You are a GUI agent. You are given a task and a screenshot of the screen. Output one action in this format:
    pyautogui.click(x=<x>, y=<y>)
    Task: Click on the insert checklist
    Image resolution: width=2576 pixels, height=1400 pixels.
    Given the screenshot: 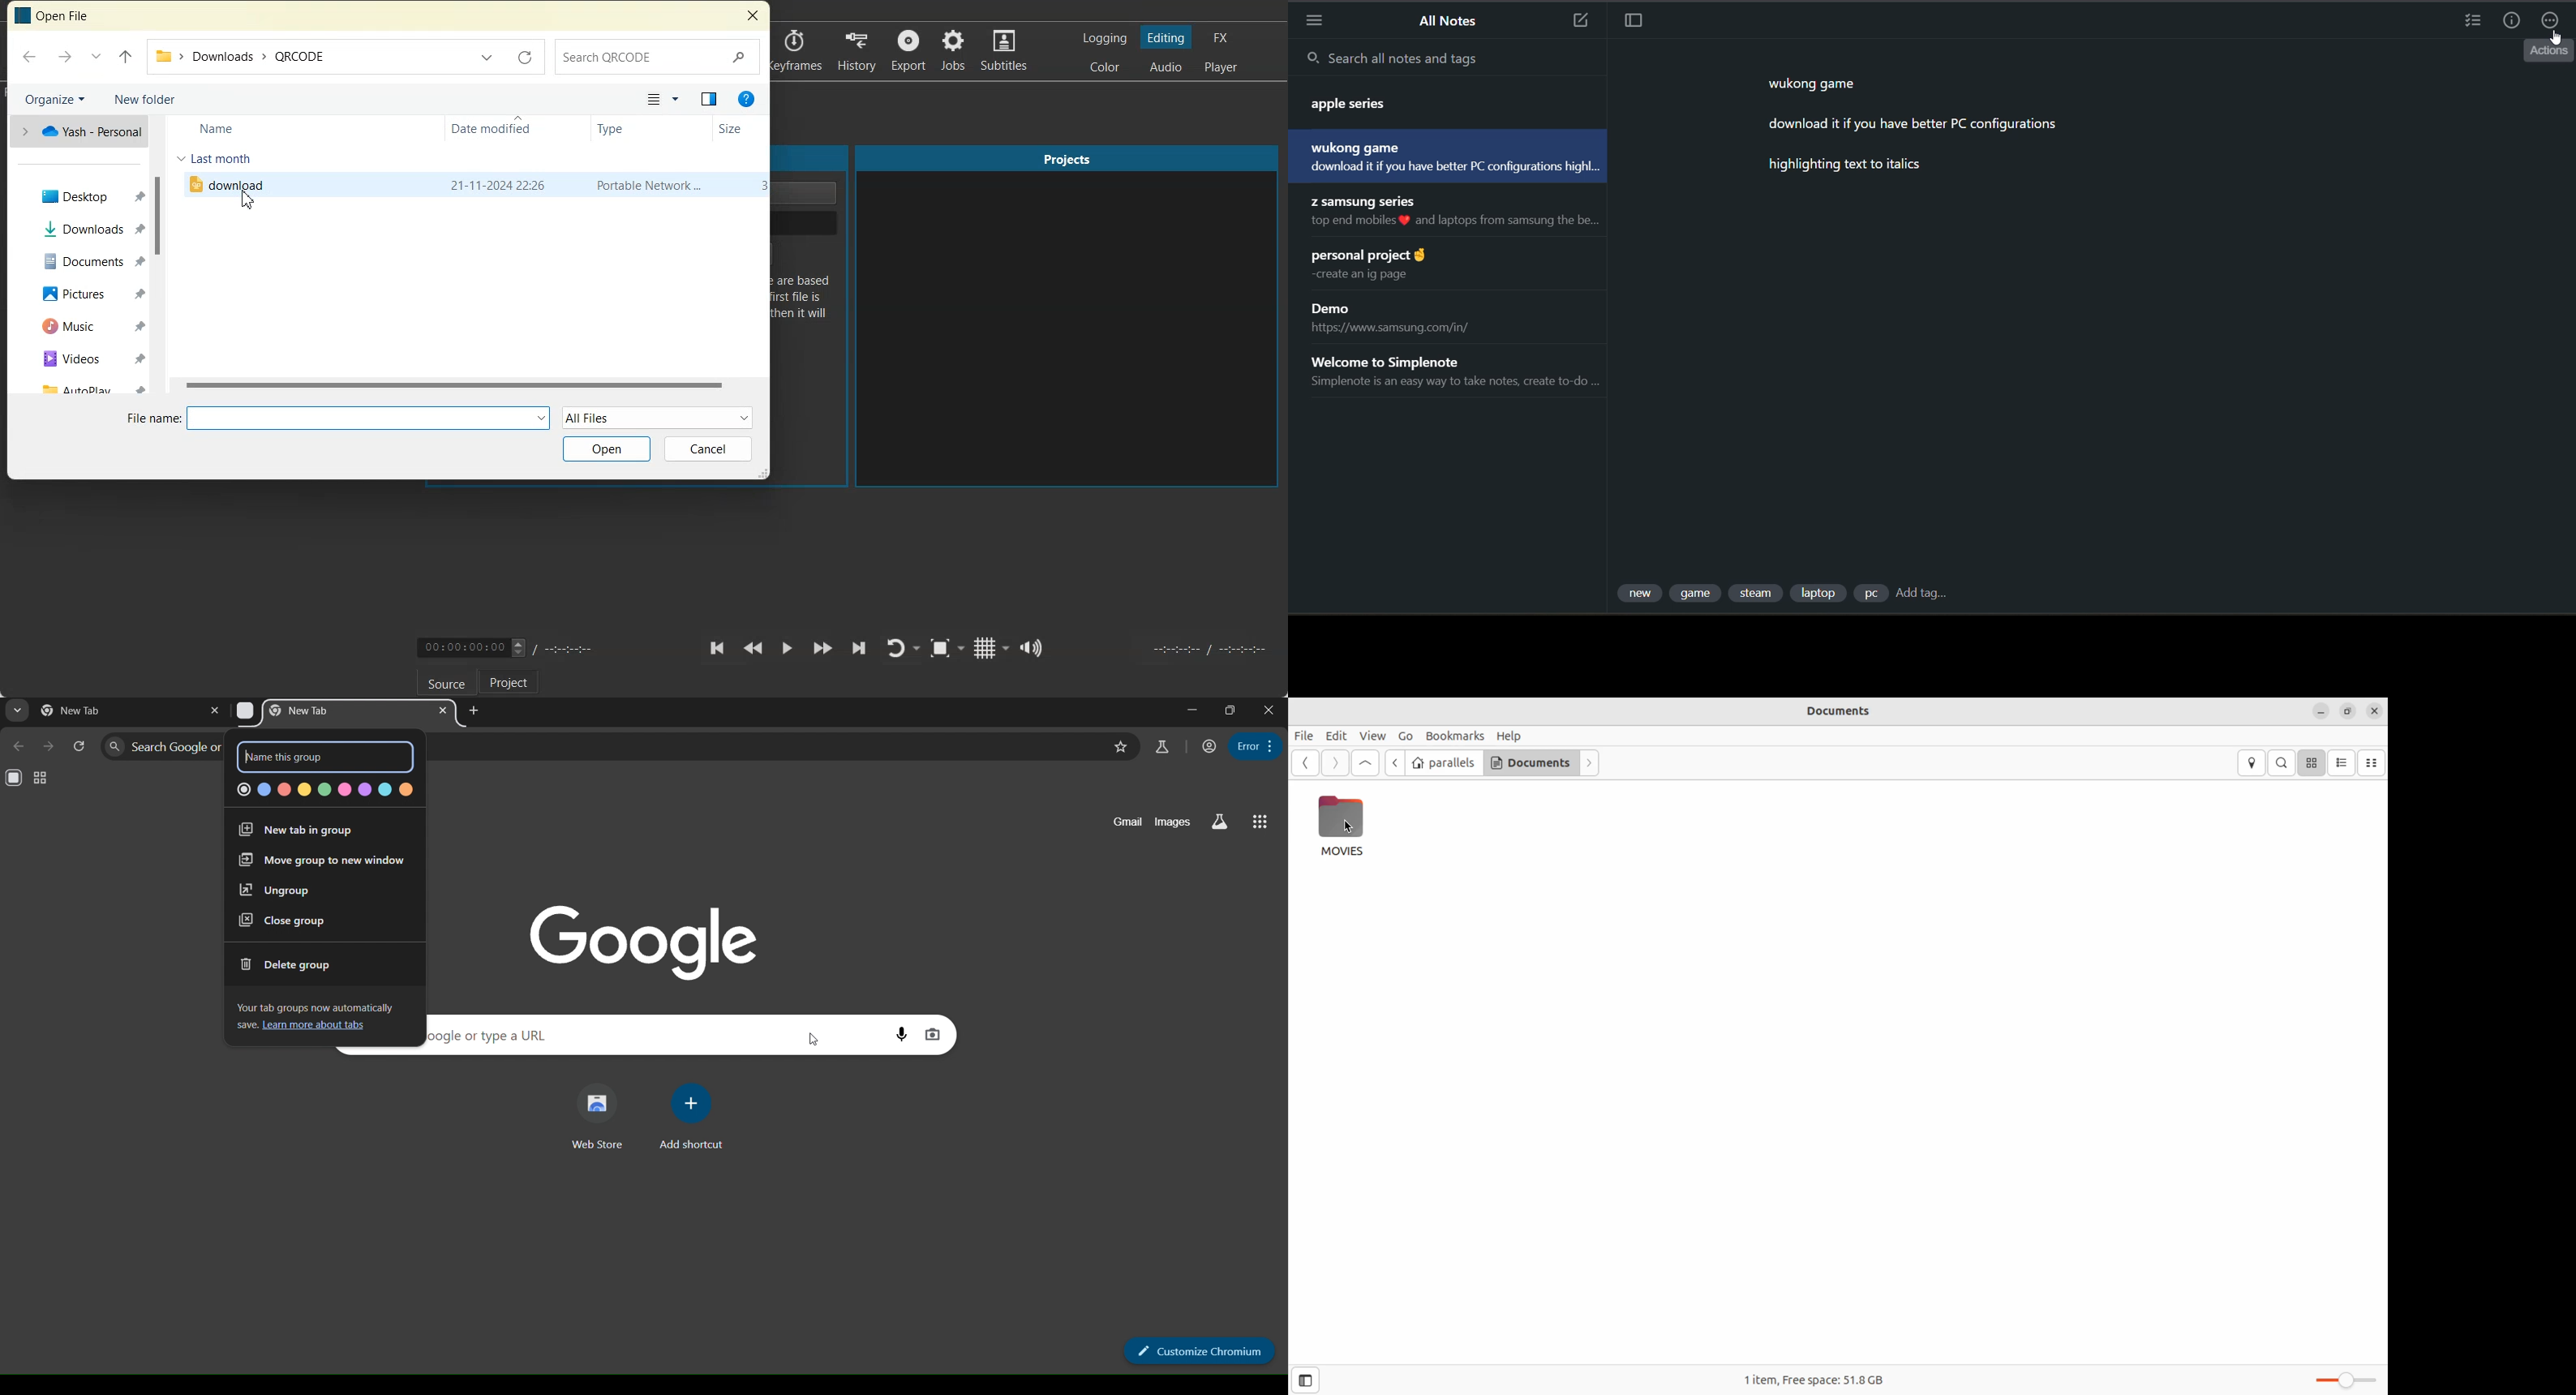 What is the action you would take?
    pyautogui.click(x=2467, y=21)
    